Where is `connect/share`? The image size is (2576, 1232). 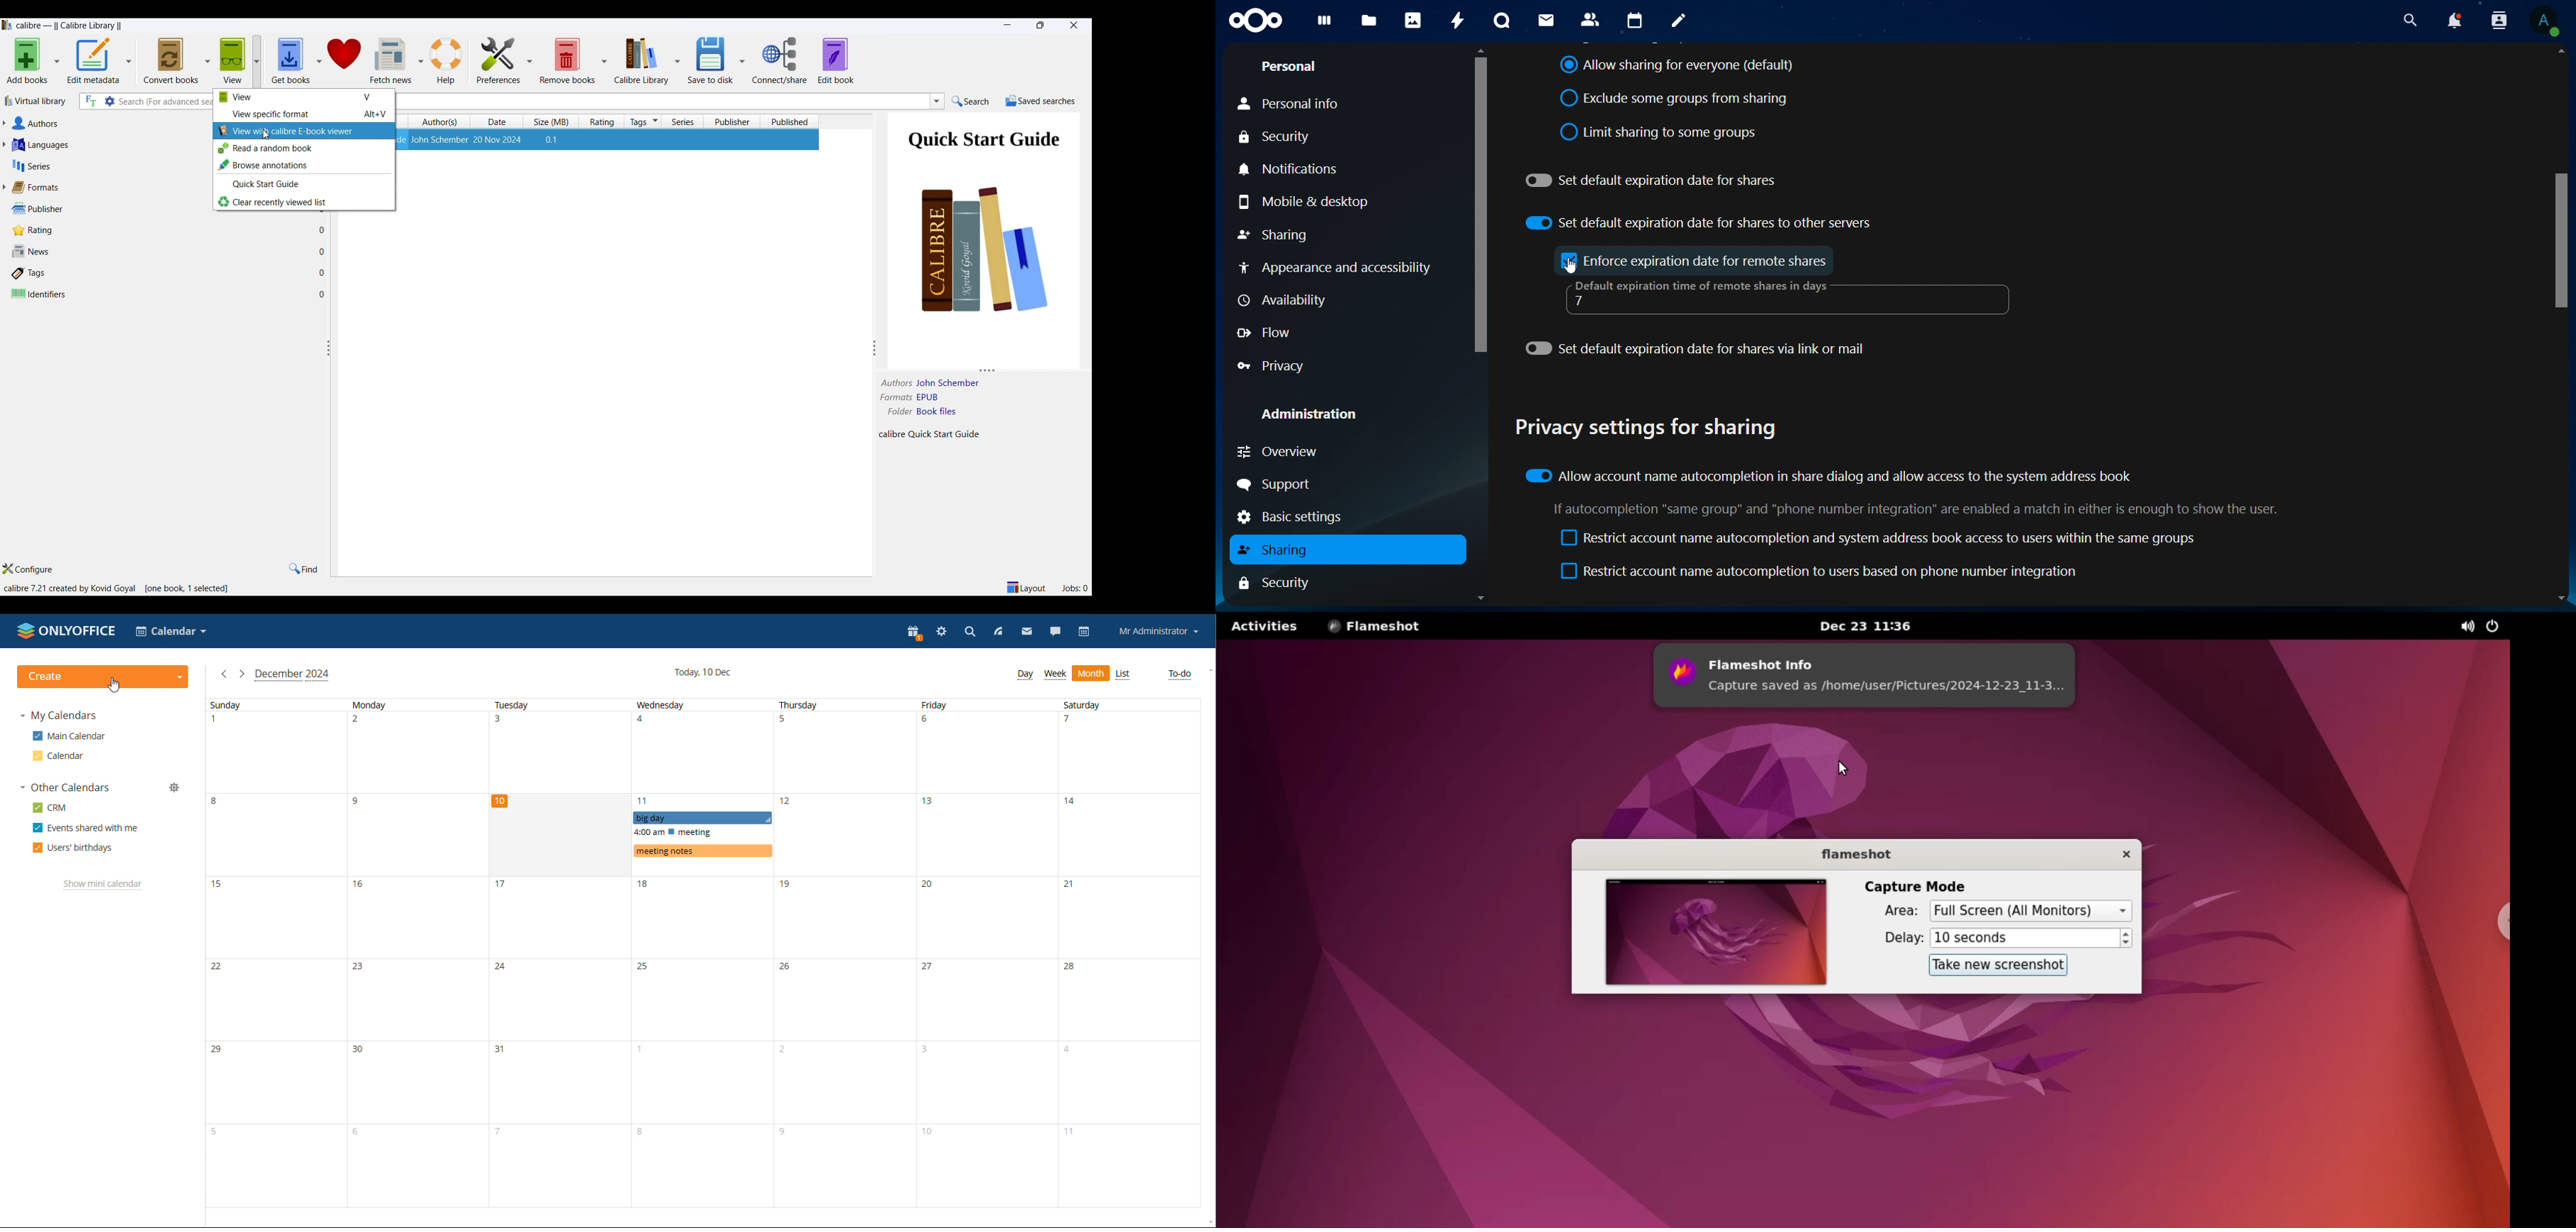
connect/share is located at coordinates (782, 61).